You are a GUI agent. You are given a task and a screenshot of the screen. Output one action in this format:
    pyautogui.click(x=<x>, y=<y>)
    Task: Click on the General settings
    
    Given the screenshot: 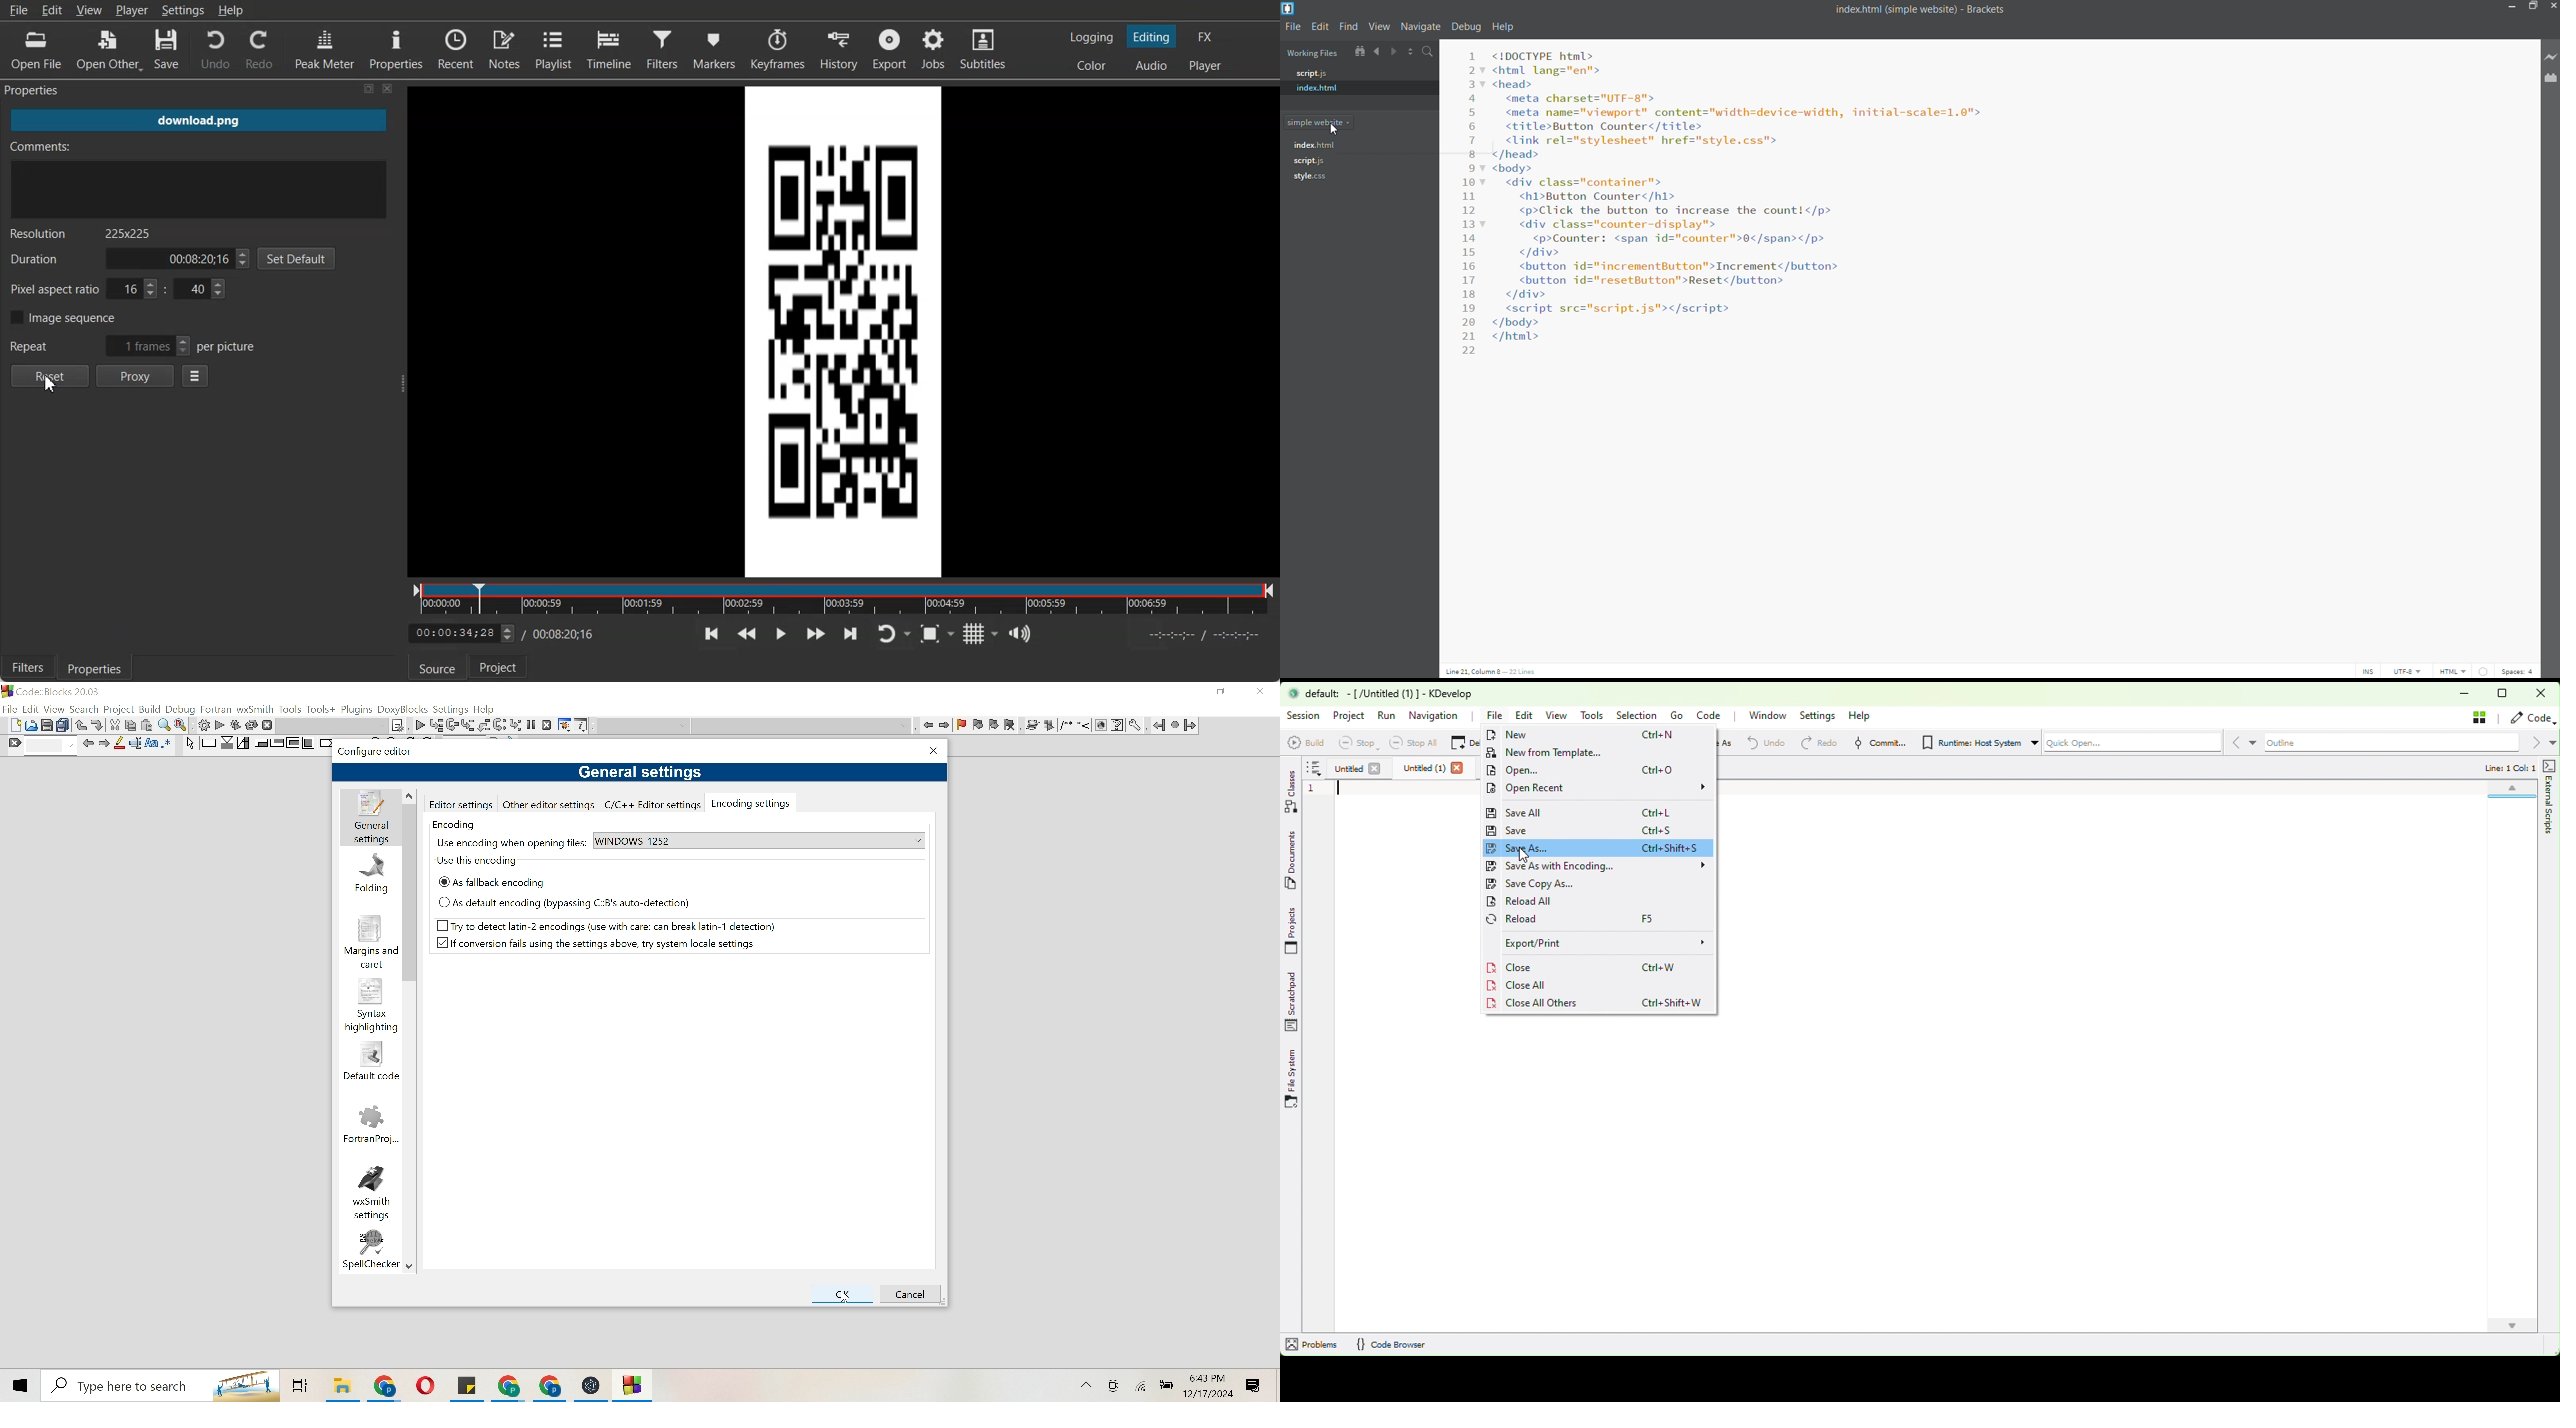 What is the action you would take?
    pyautogui.click(x=644, y=773)
    